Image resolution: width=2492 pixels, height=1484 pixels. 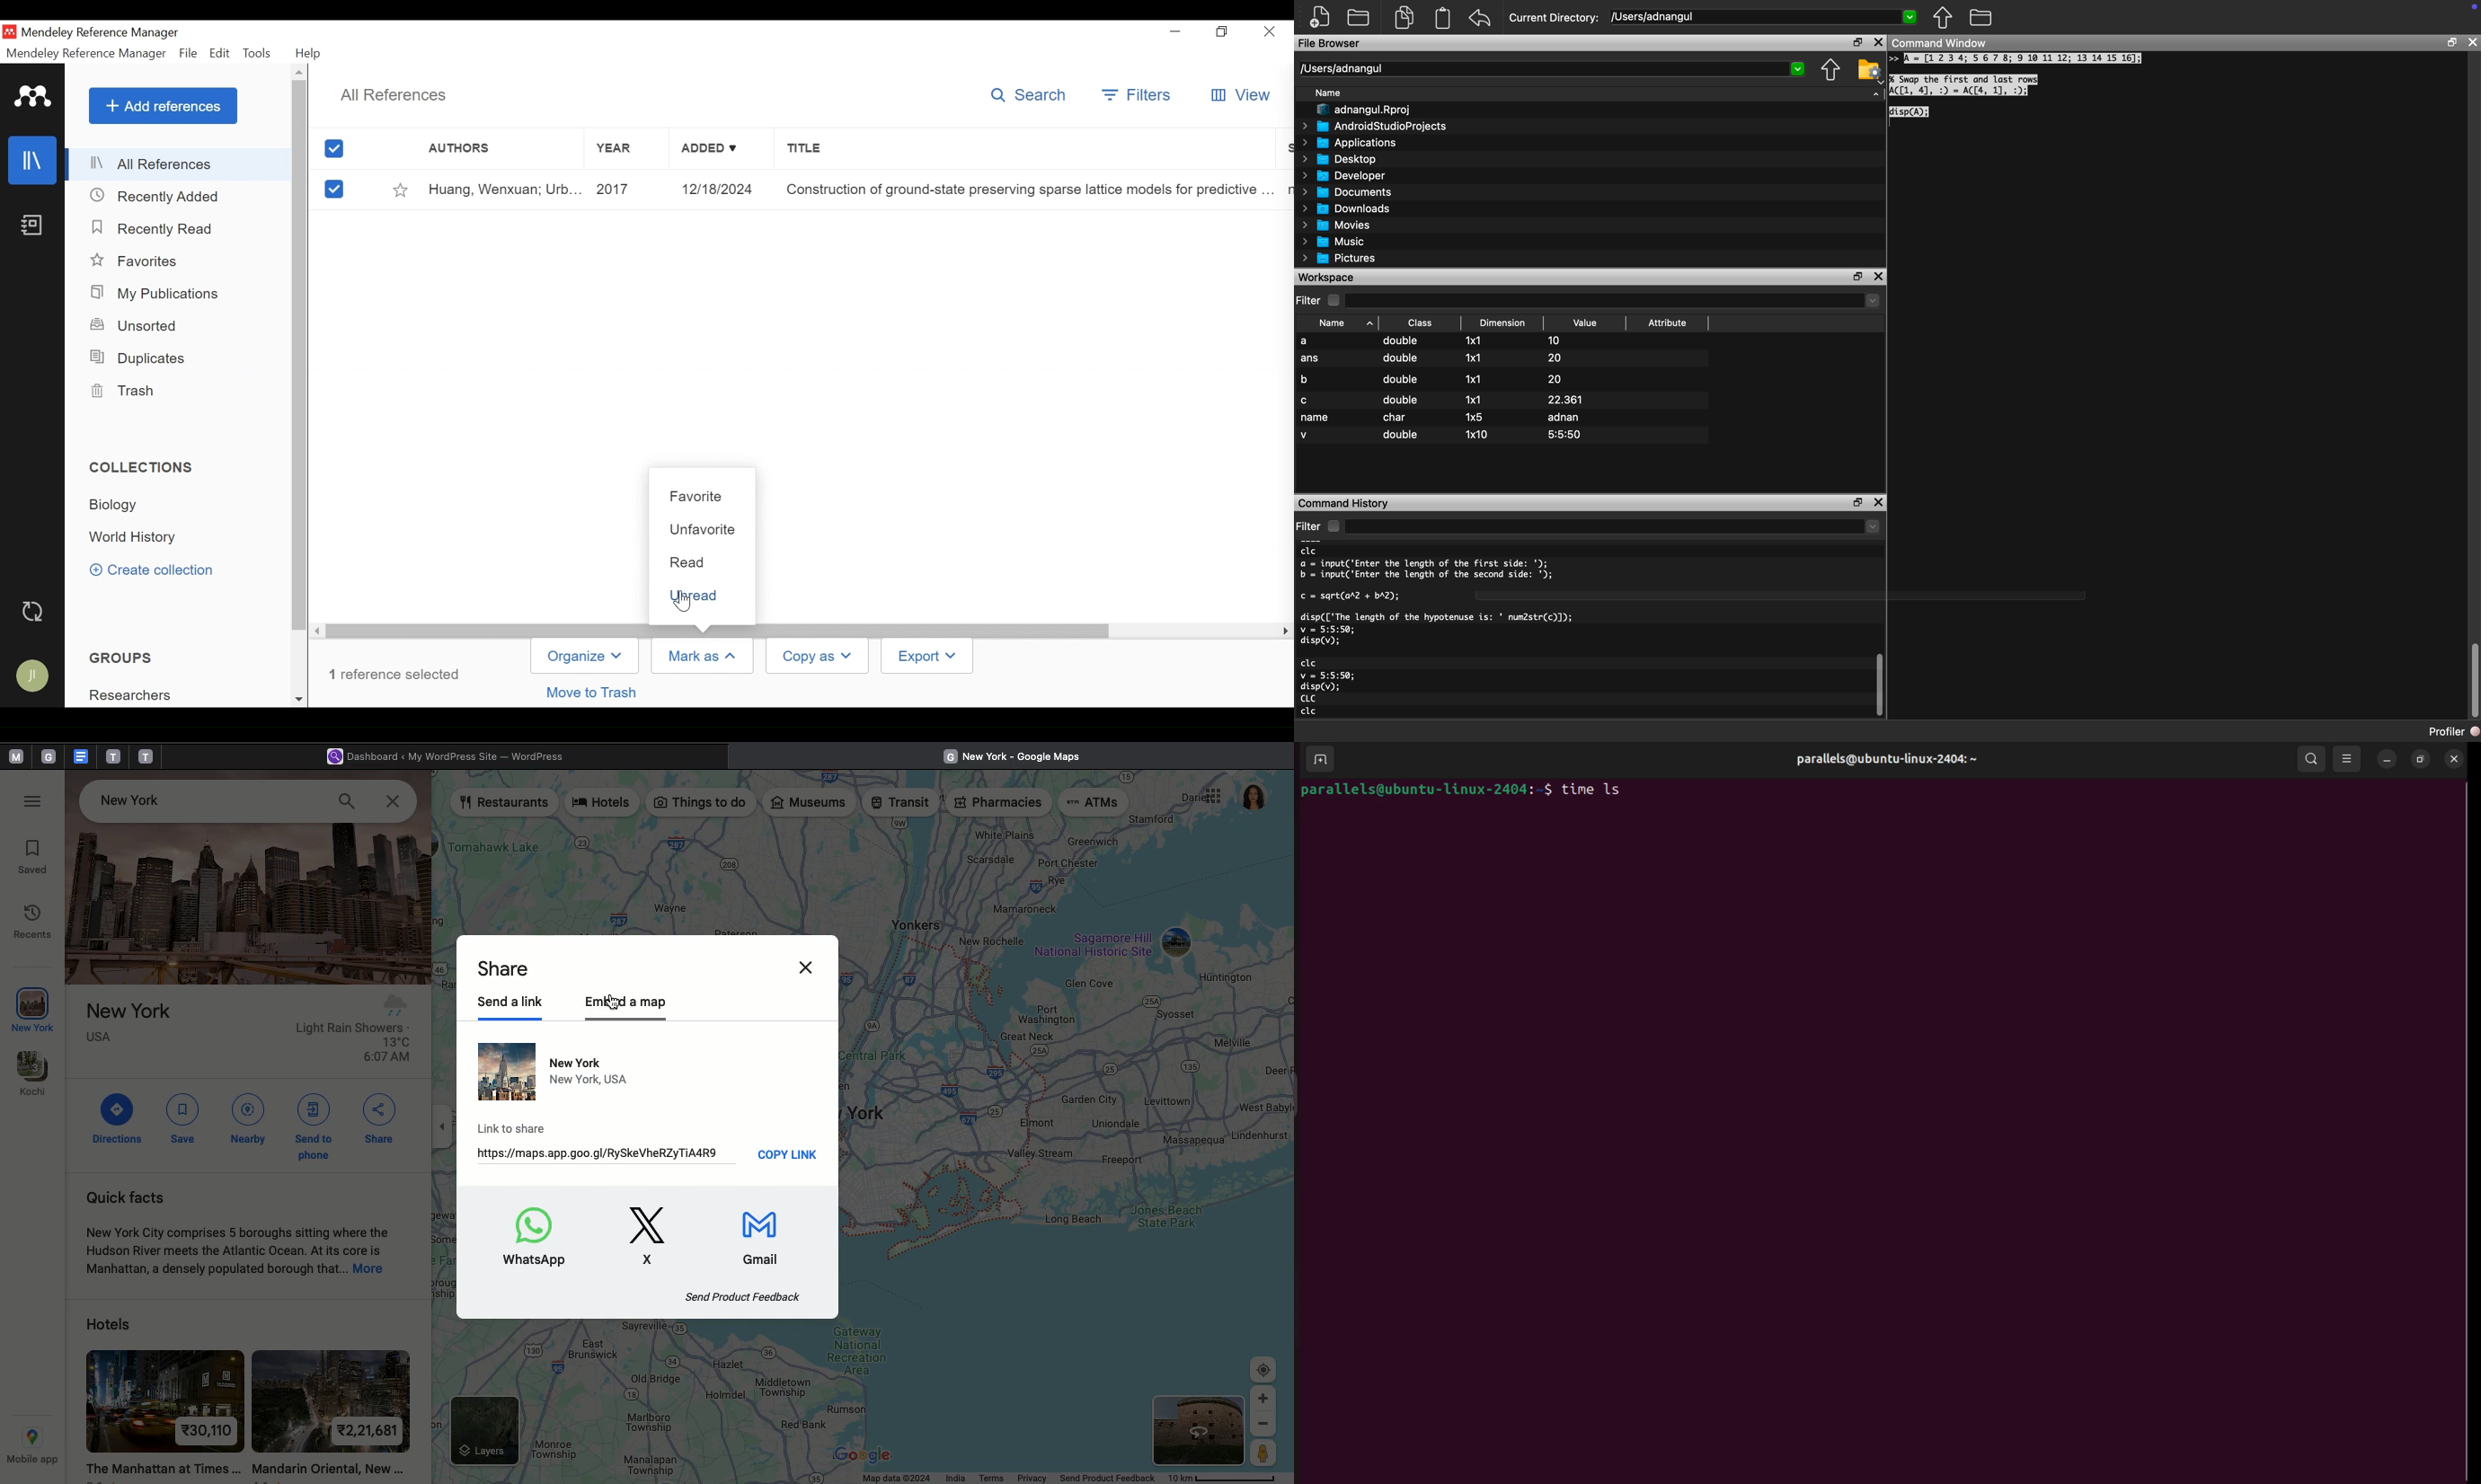 I want to click on Restore, so click(x=1856, y=42).